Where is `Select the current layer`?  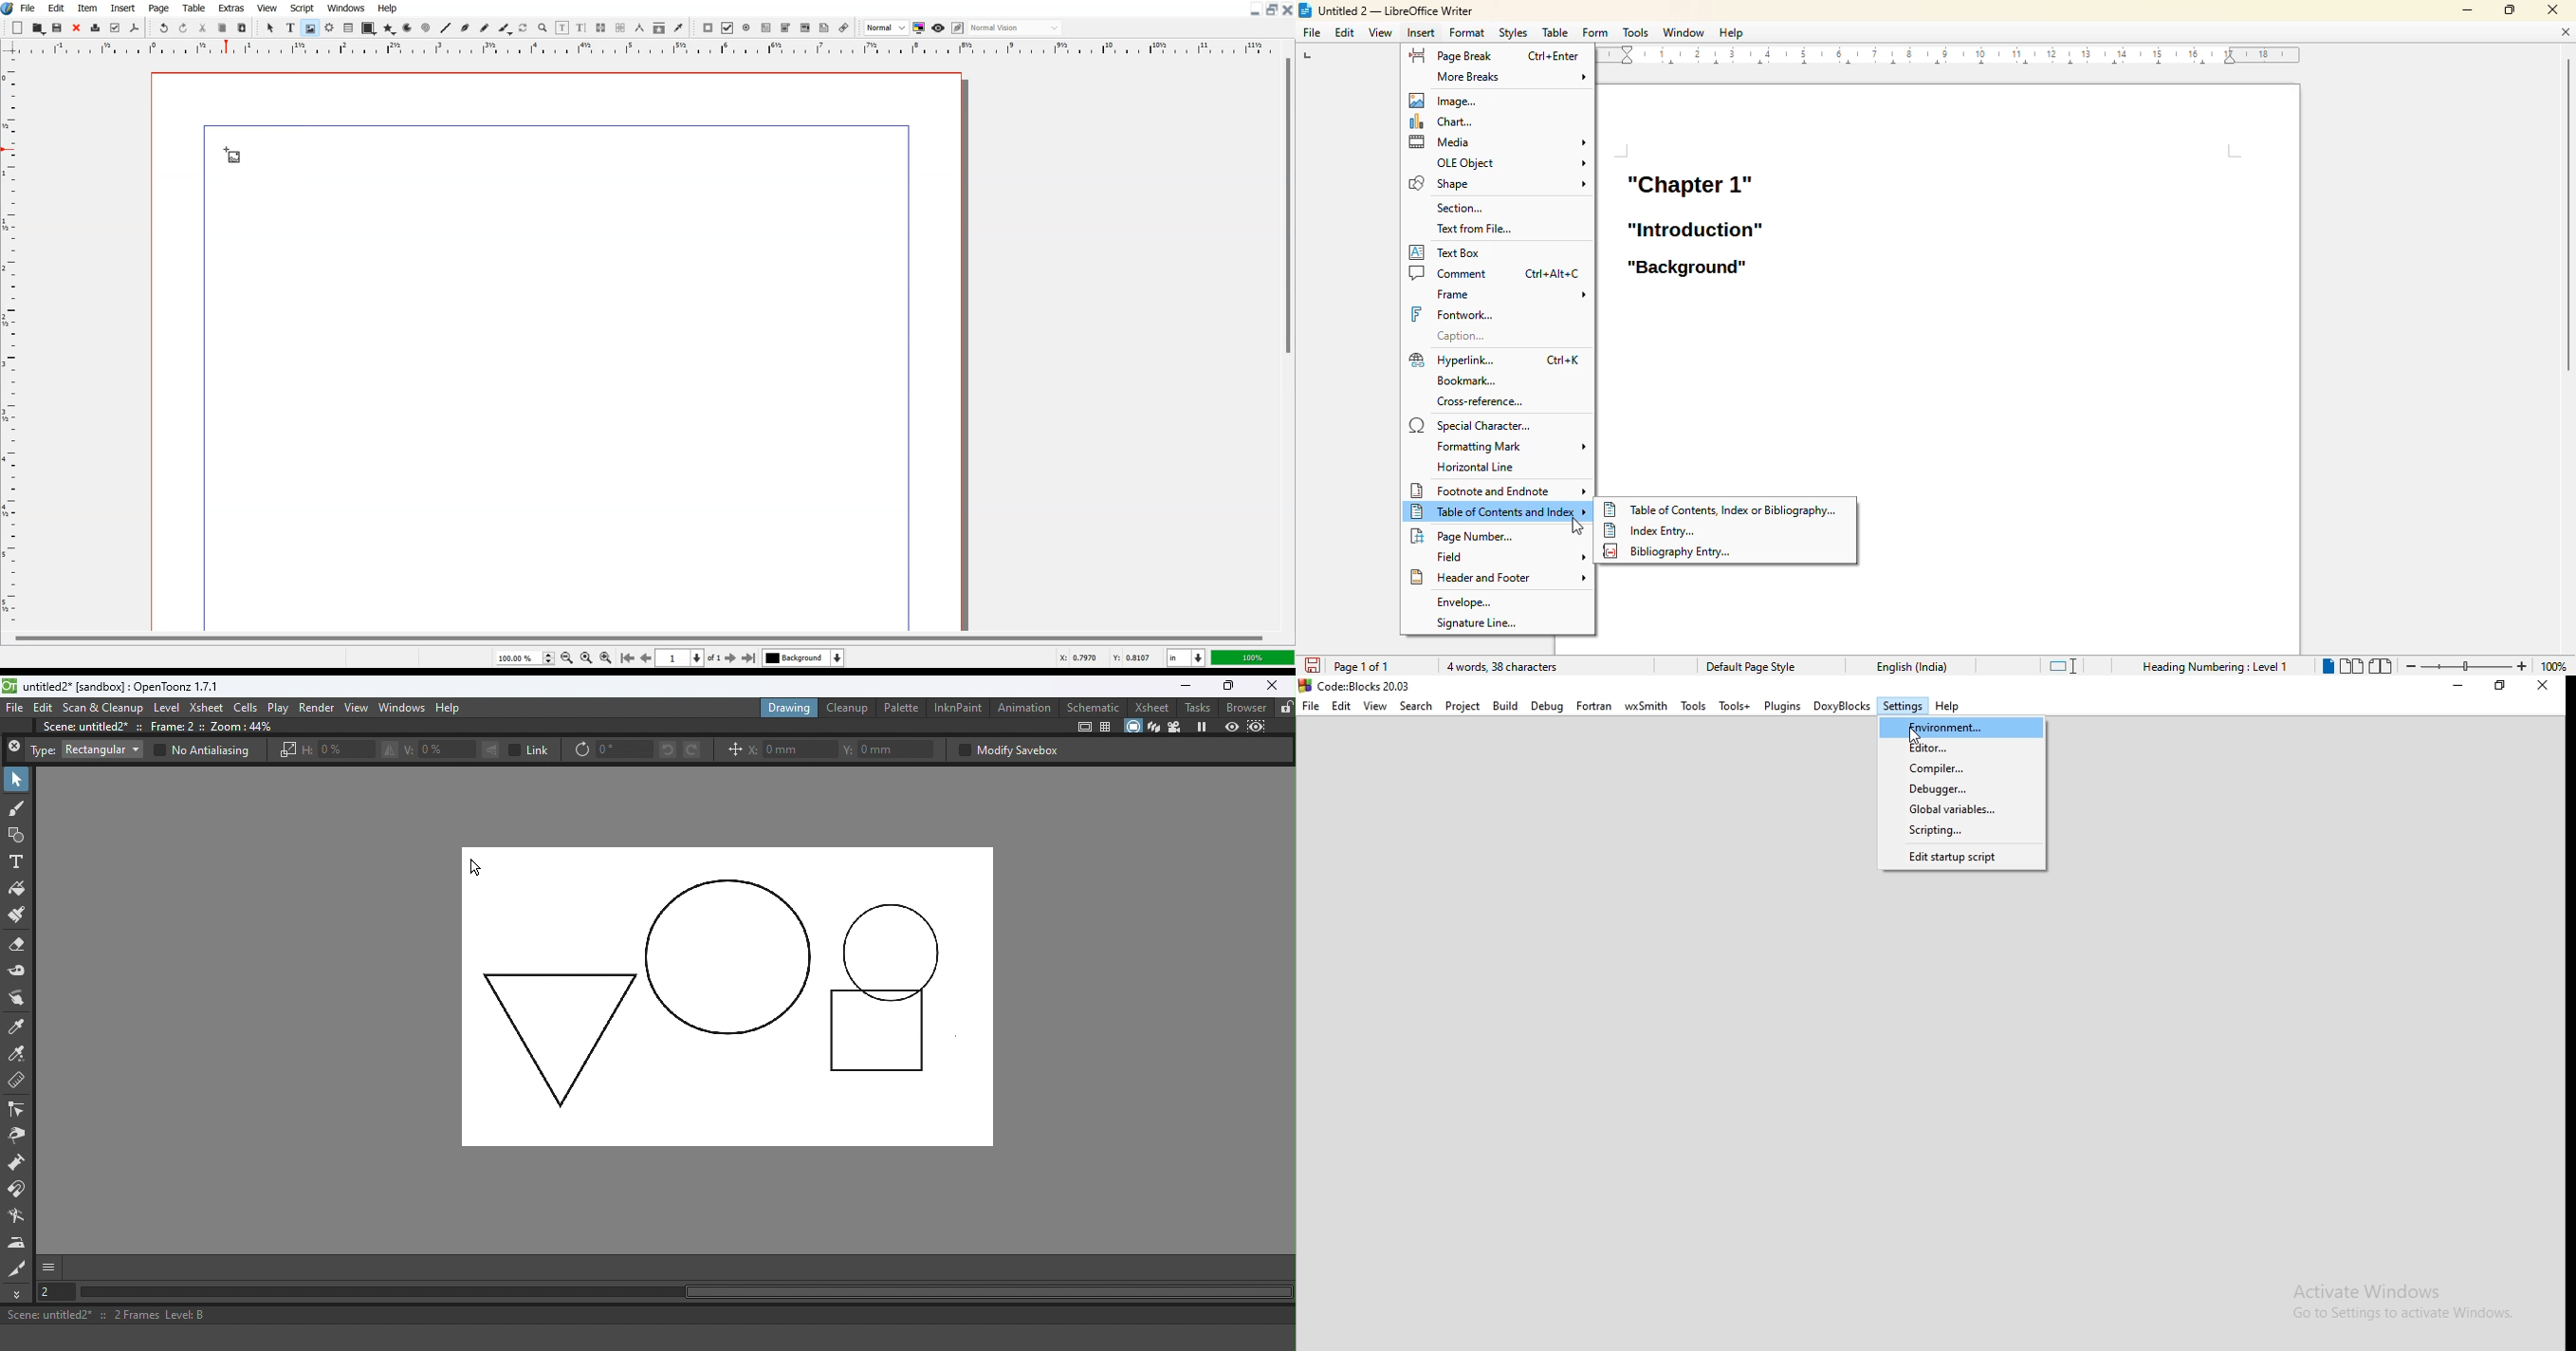
Select the current layer is located at coordinates (803, 657).